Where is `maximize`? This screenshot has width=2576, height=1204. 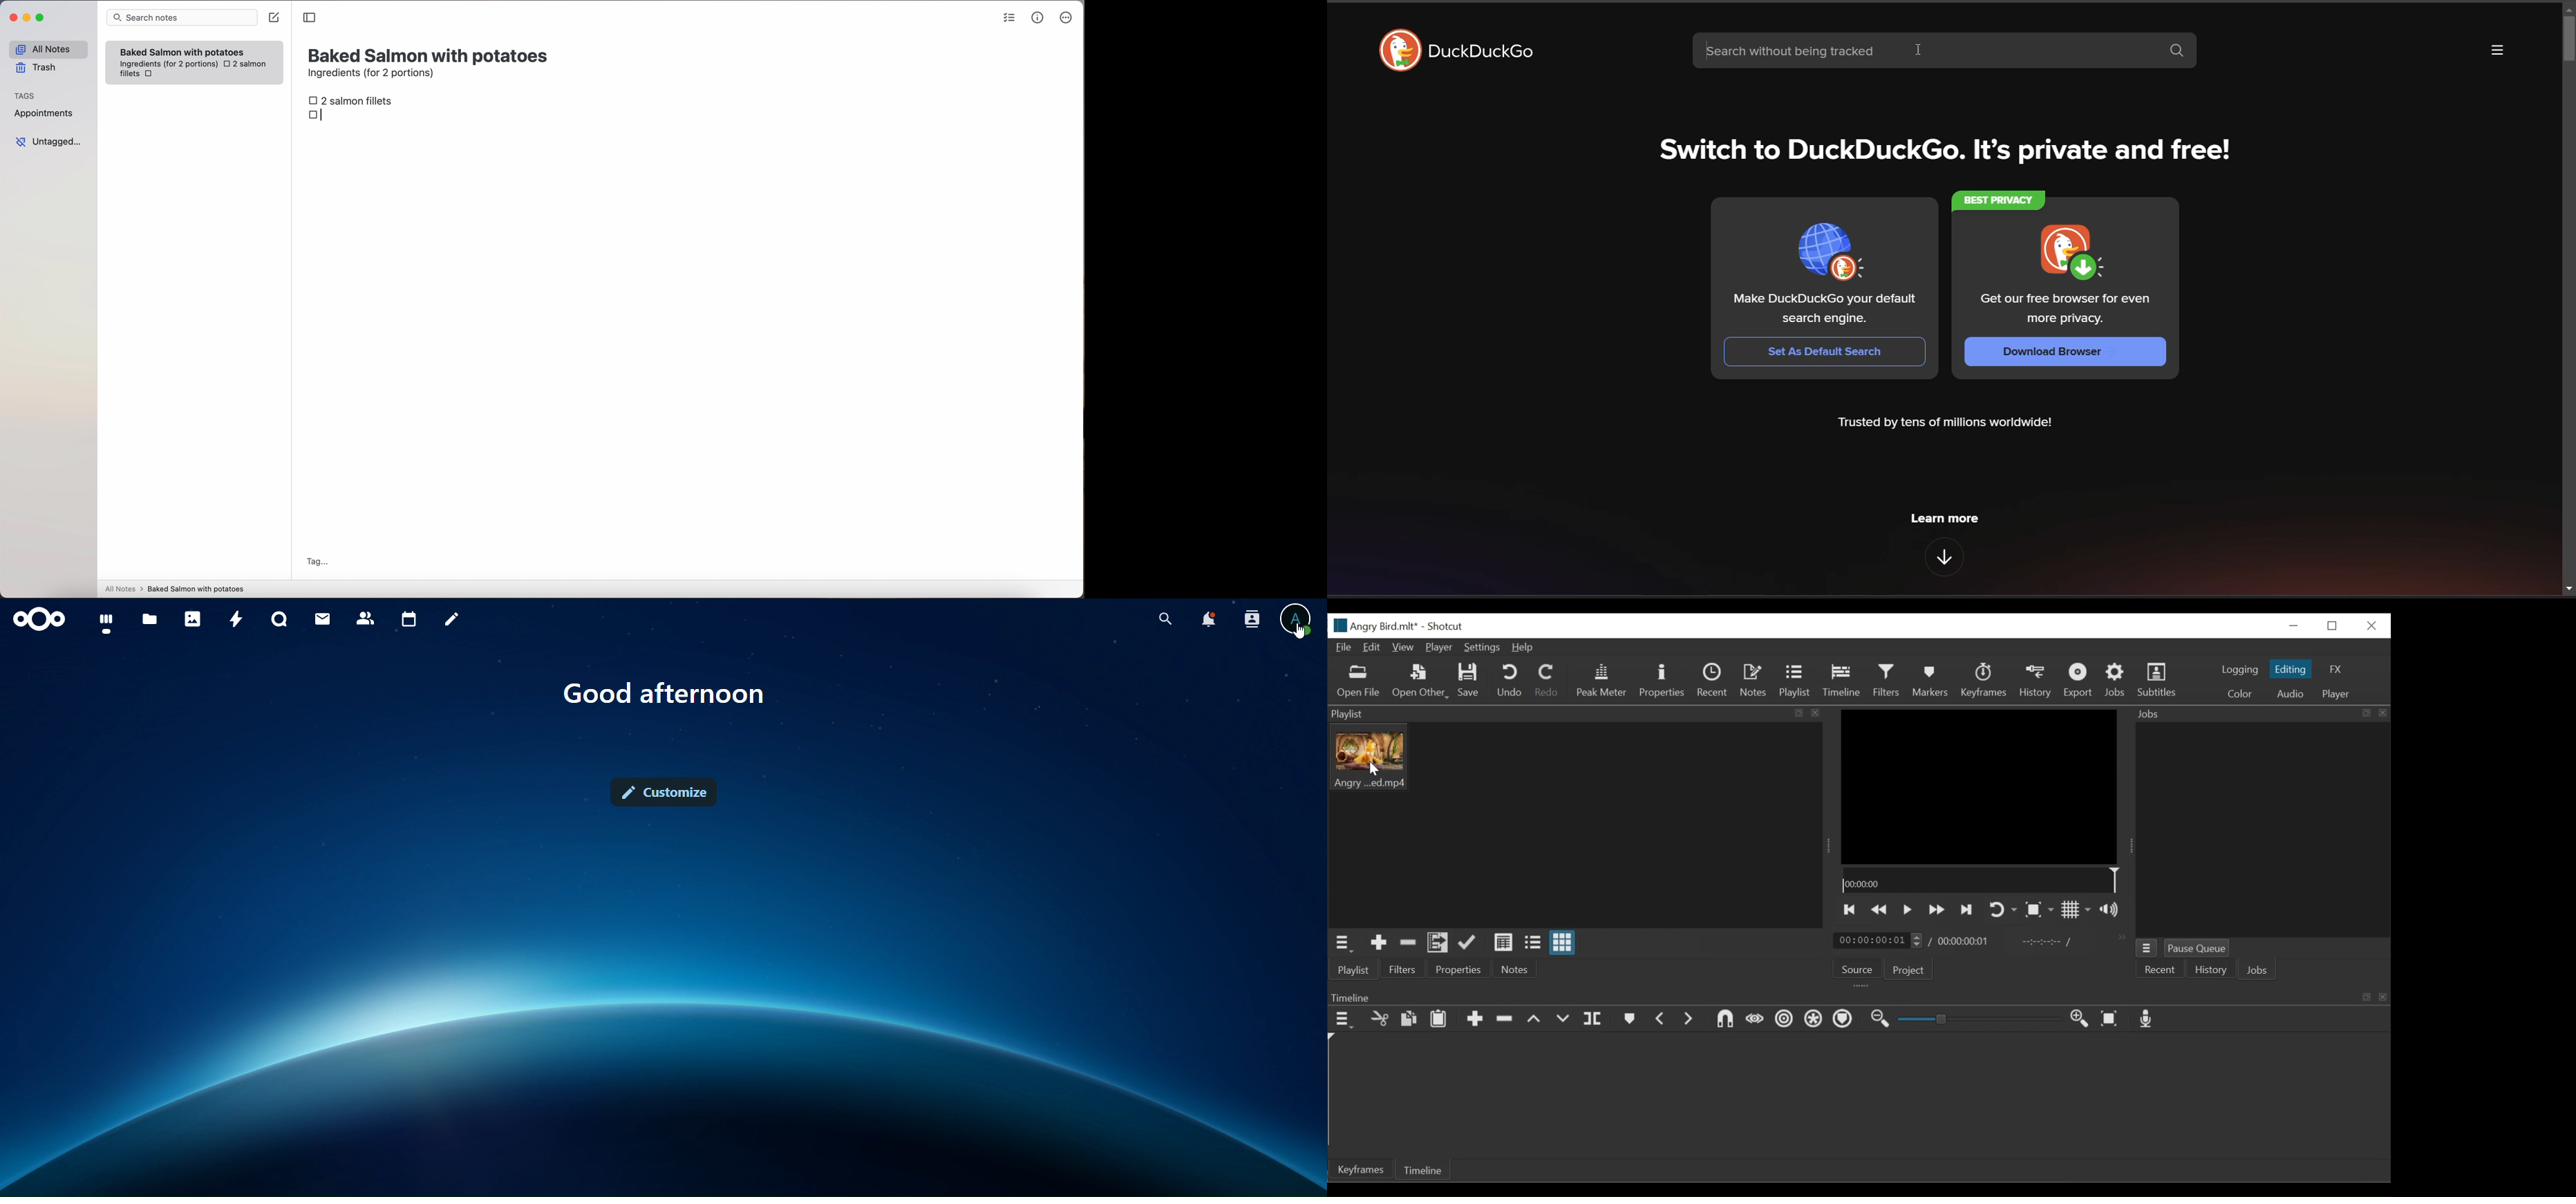
maximize is located at coordinates (41, 17).